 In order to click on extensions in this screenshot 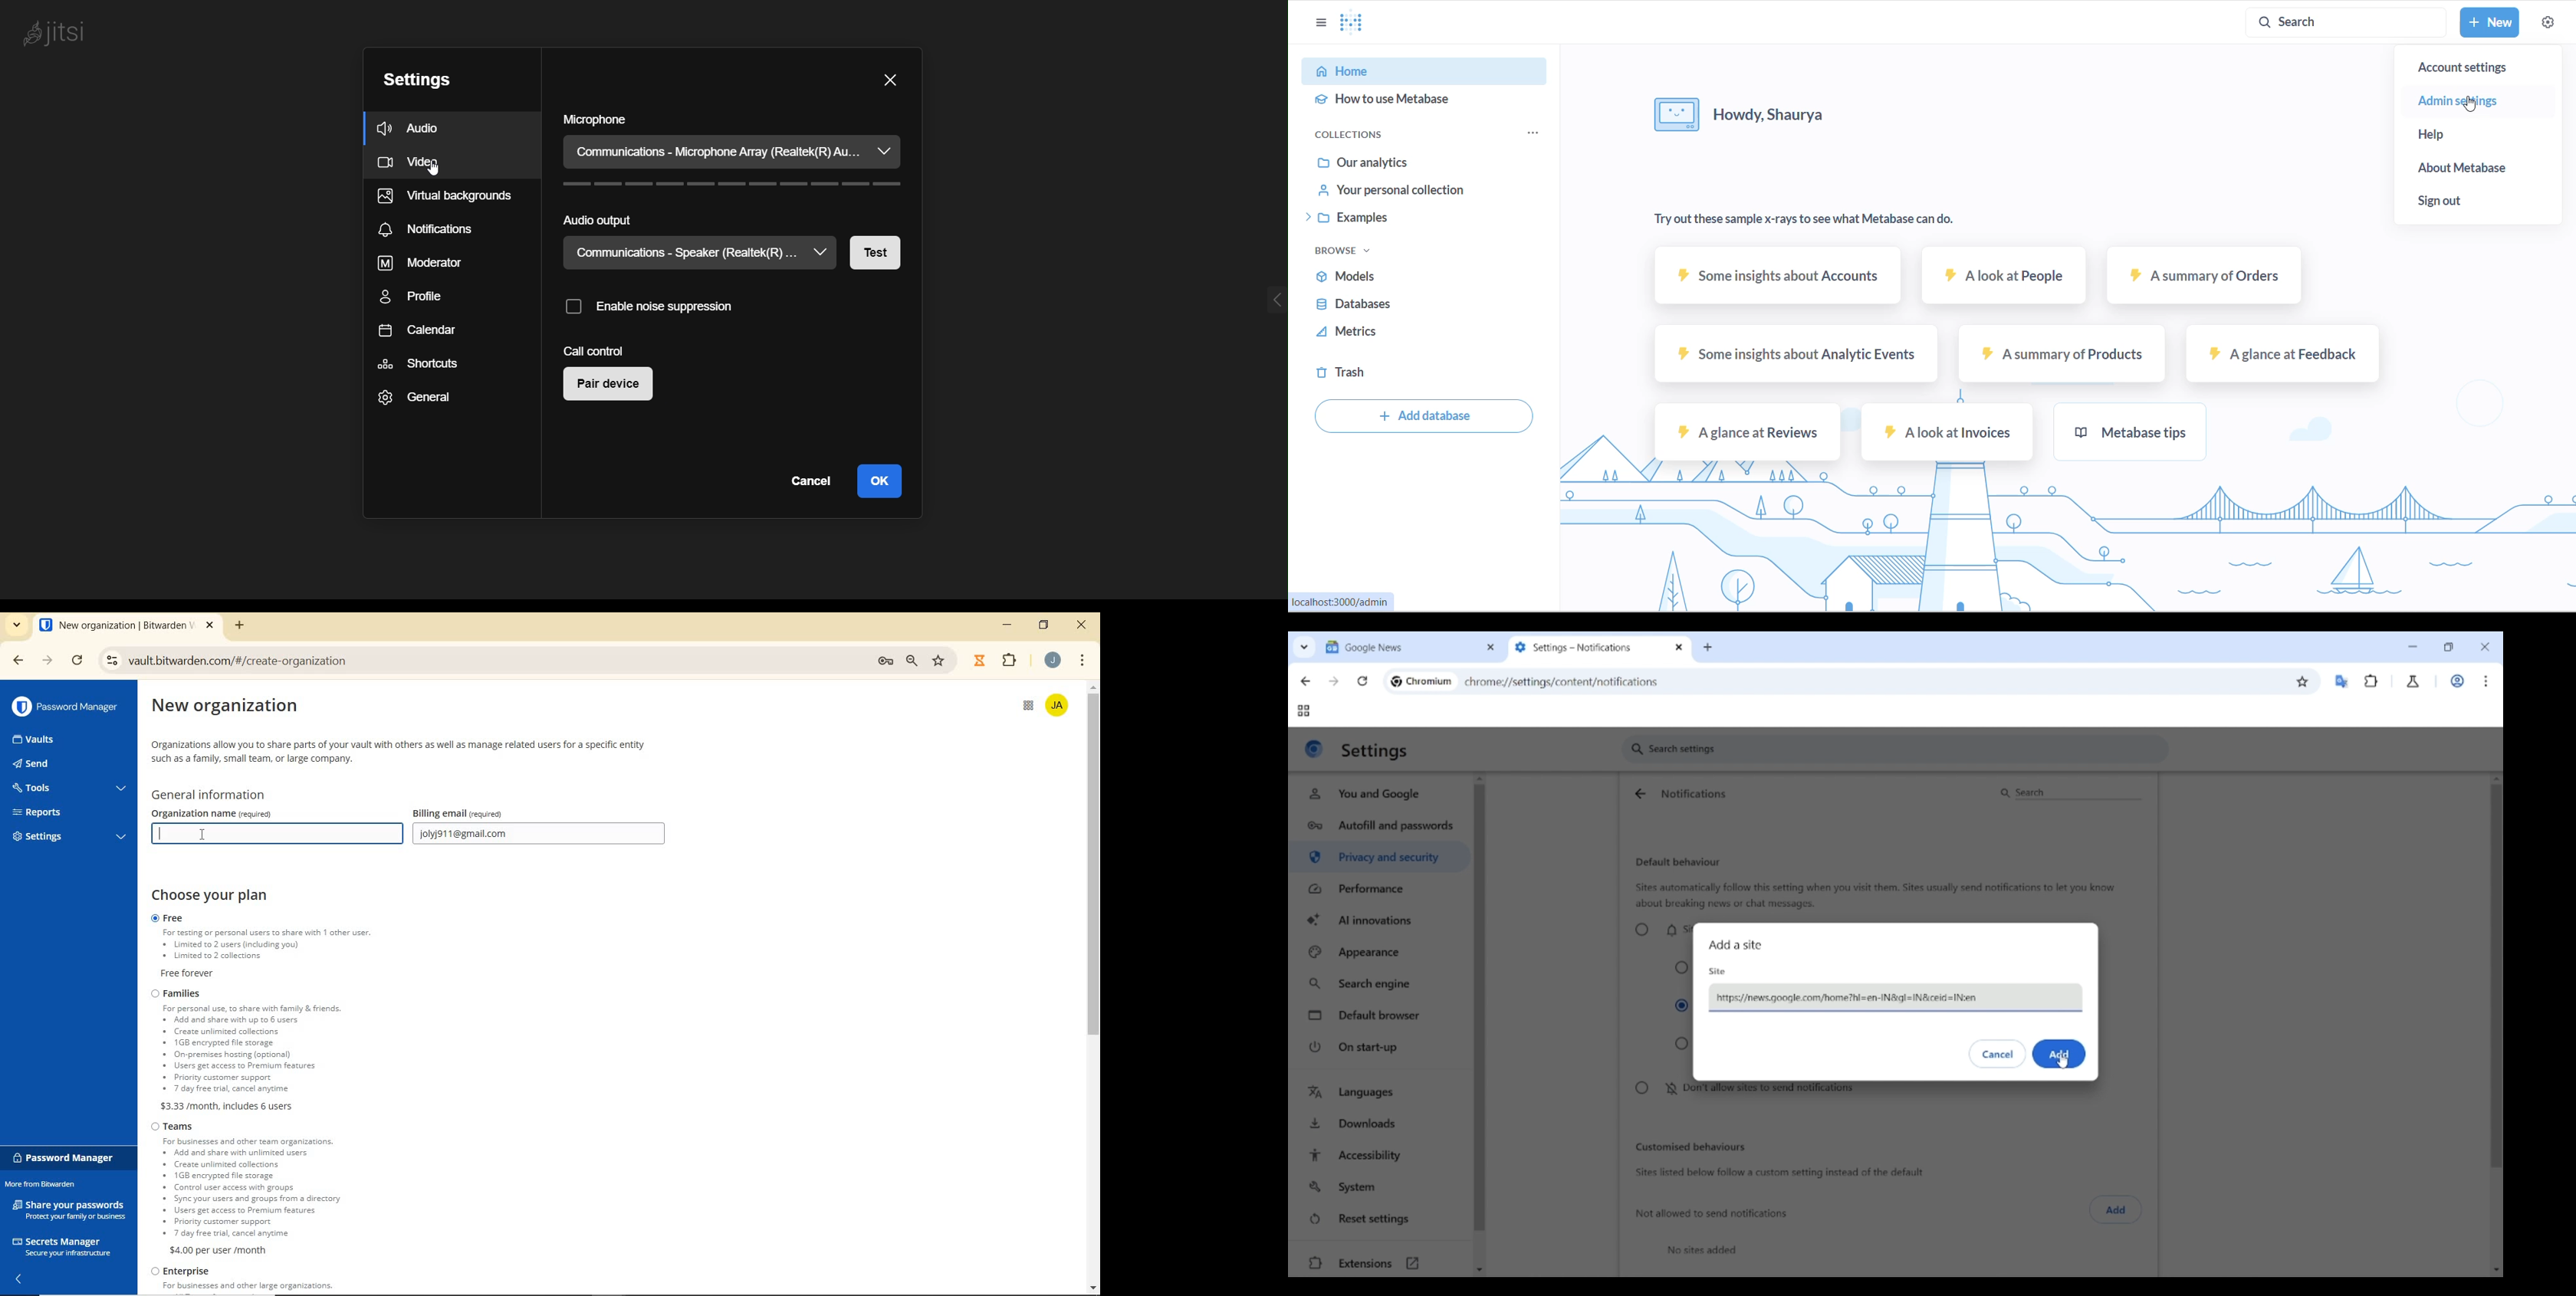, I will do `click(1007, 661)`.